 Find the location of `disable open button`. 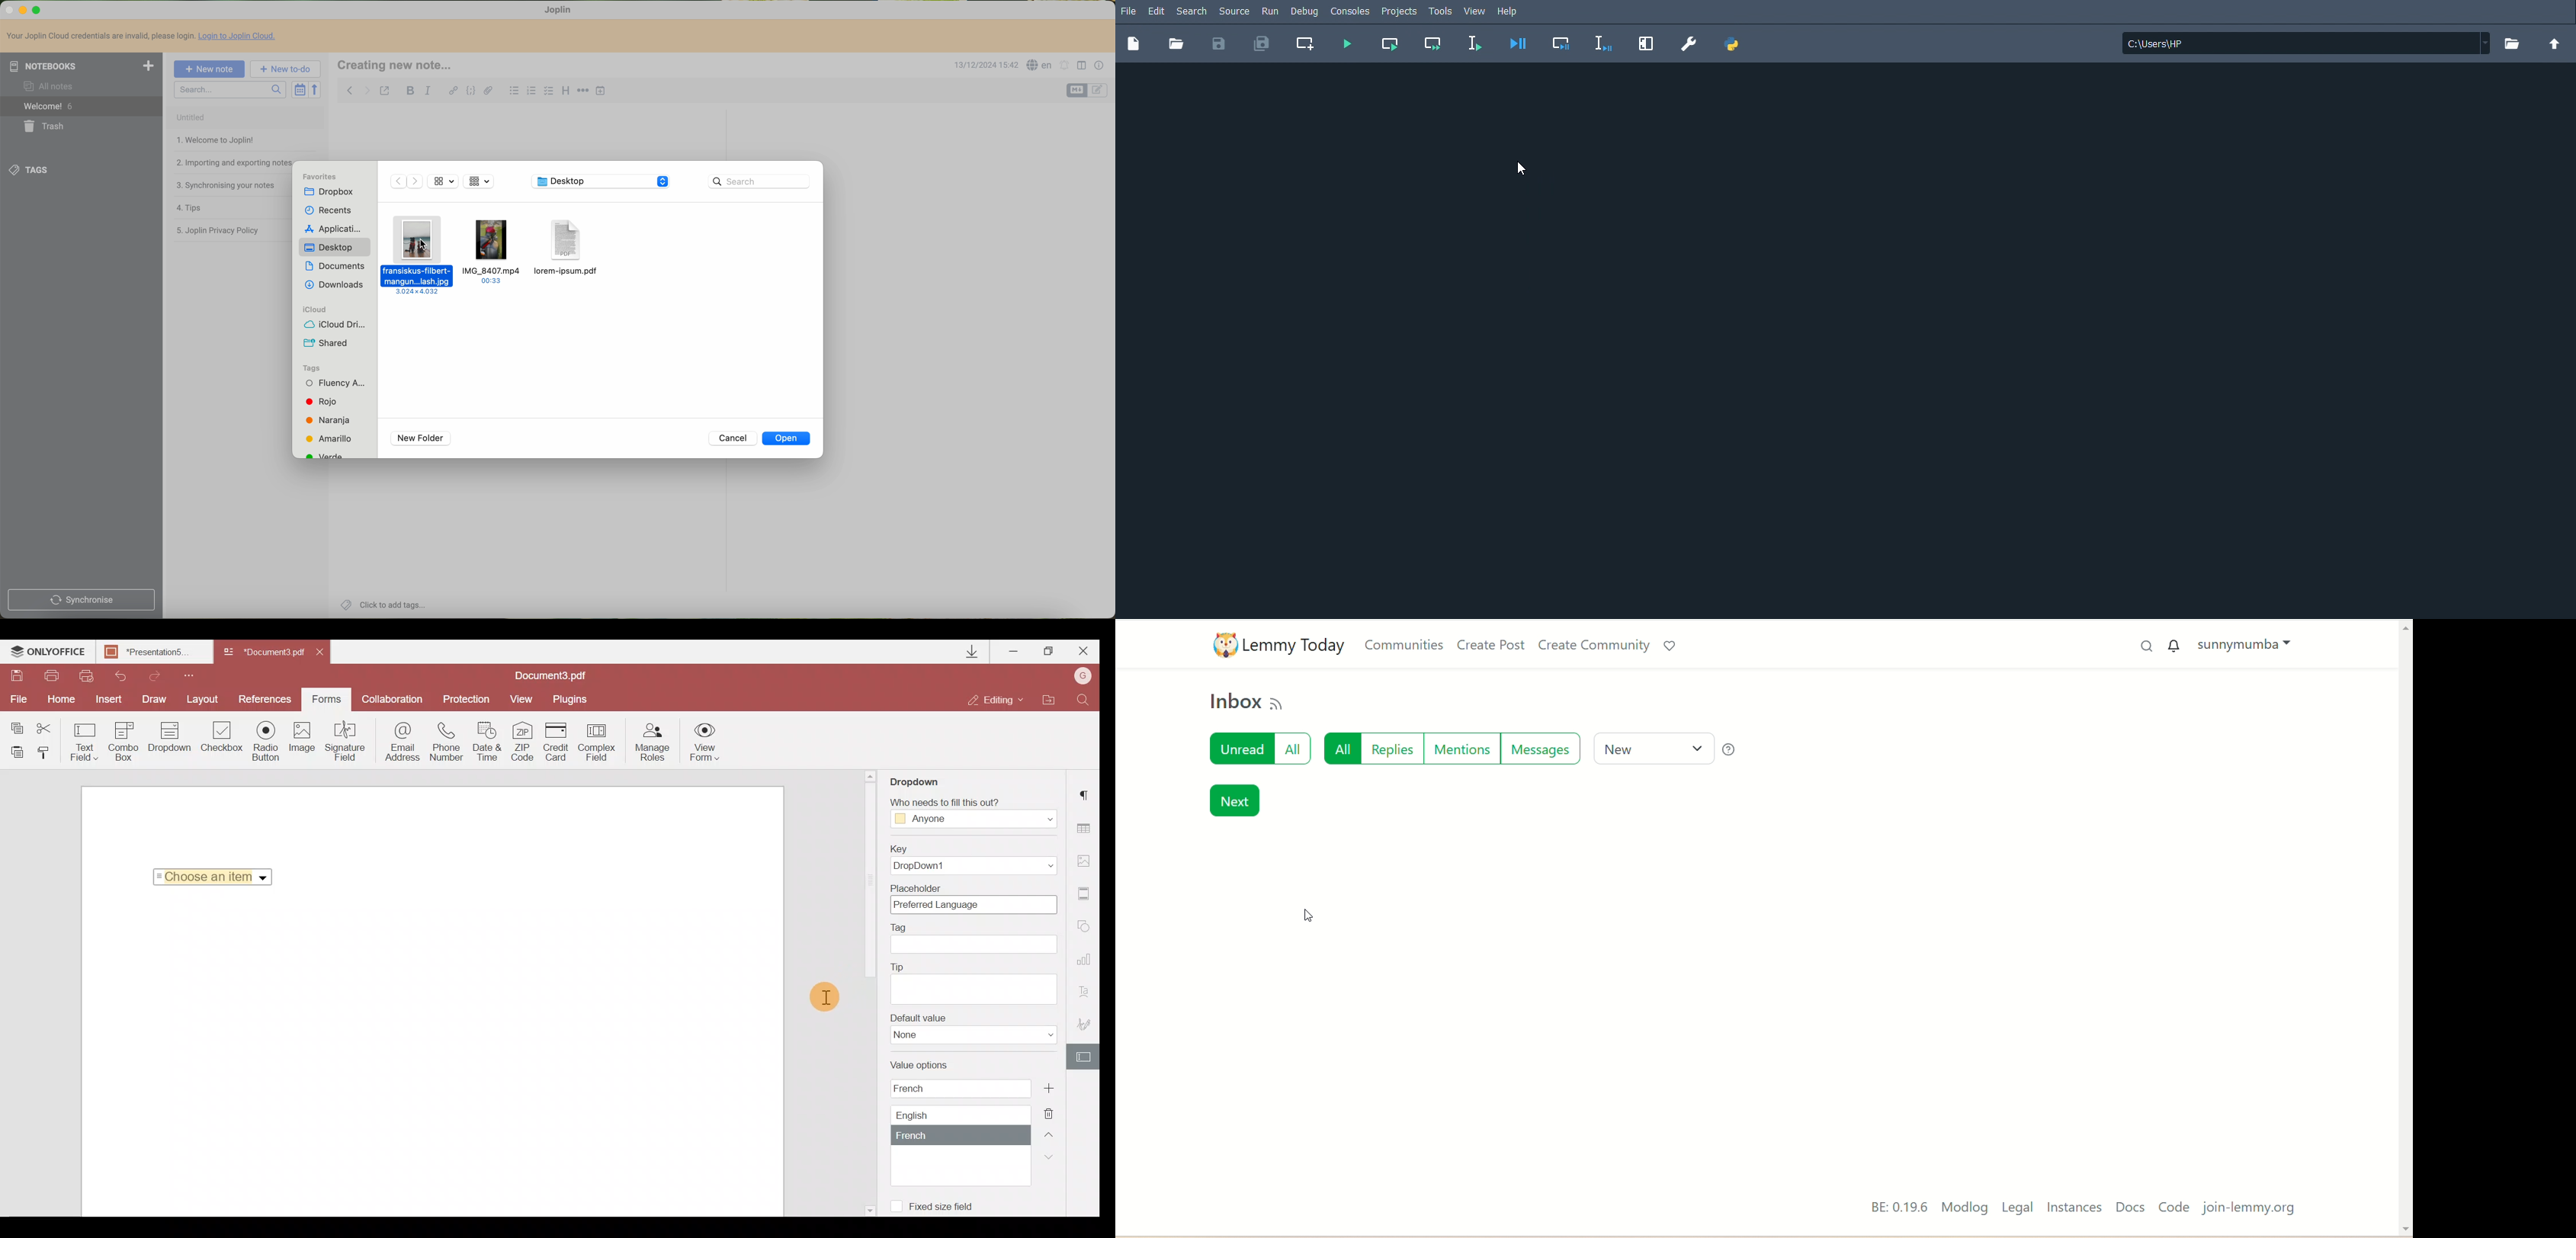

disable open button is located at coordinates (787, 439).